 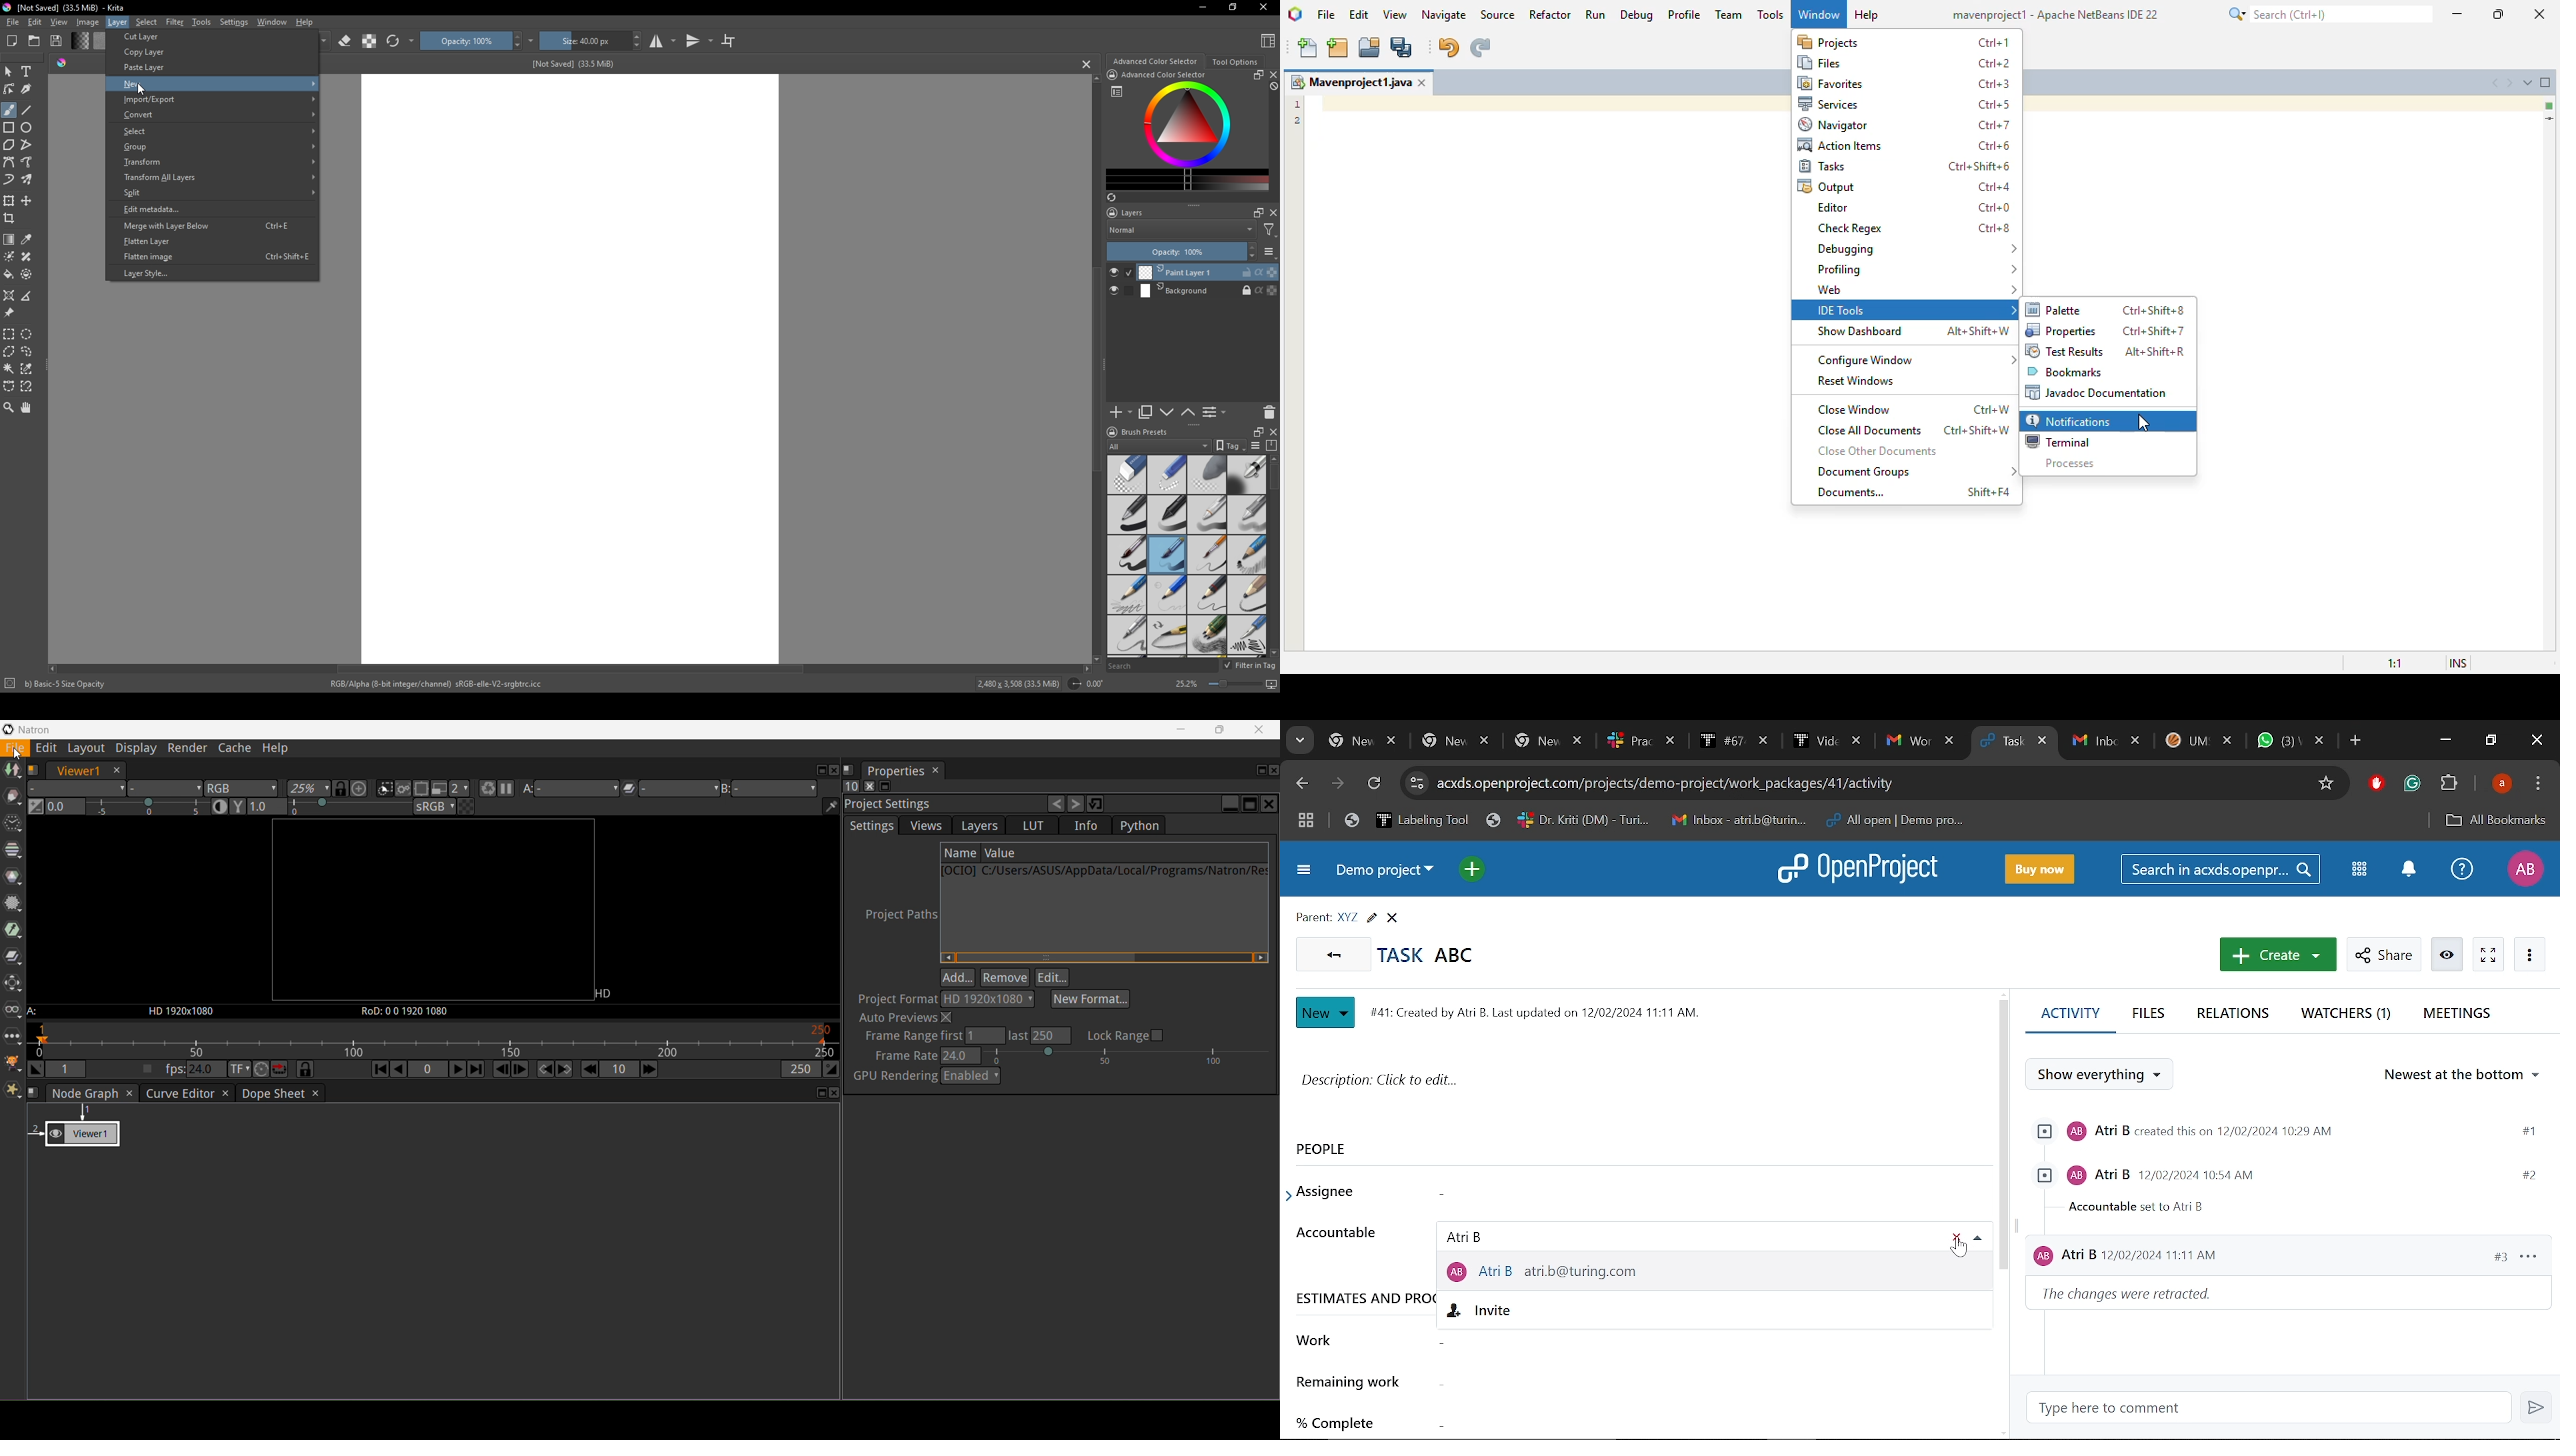 What do you see at coordinates (1272, 87) in the screenshot?
I see `block` at bounding box center [1272, 87].